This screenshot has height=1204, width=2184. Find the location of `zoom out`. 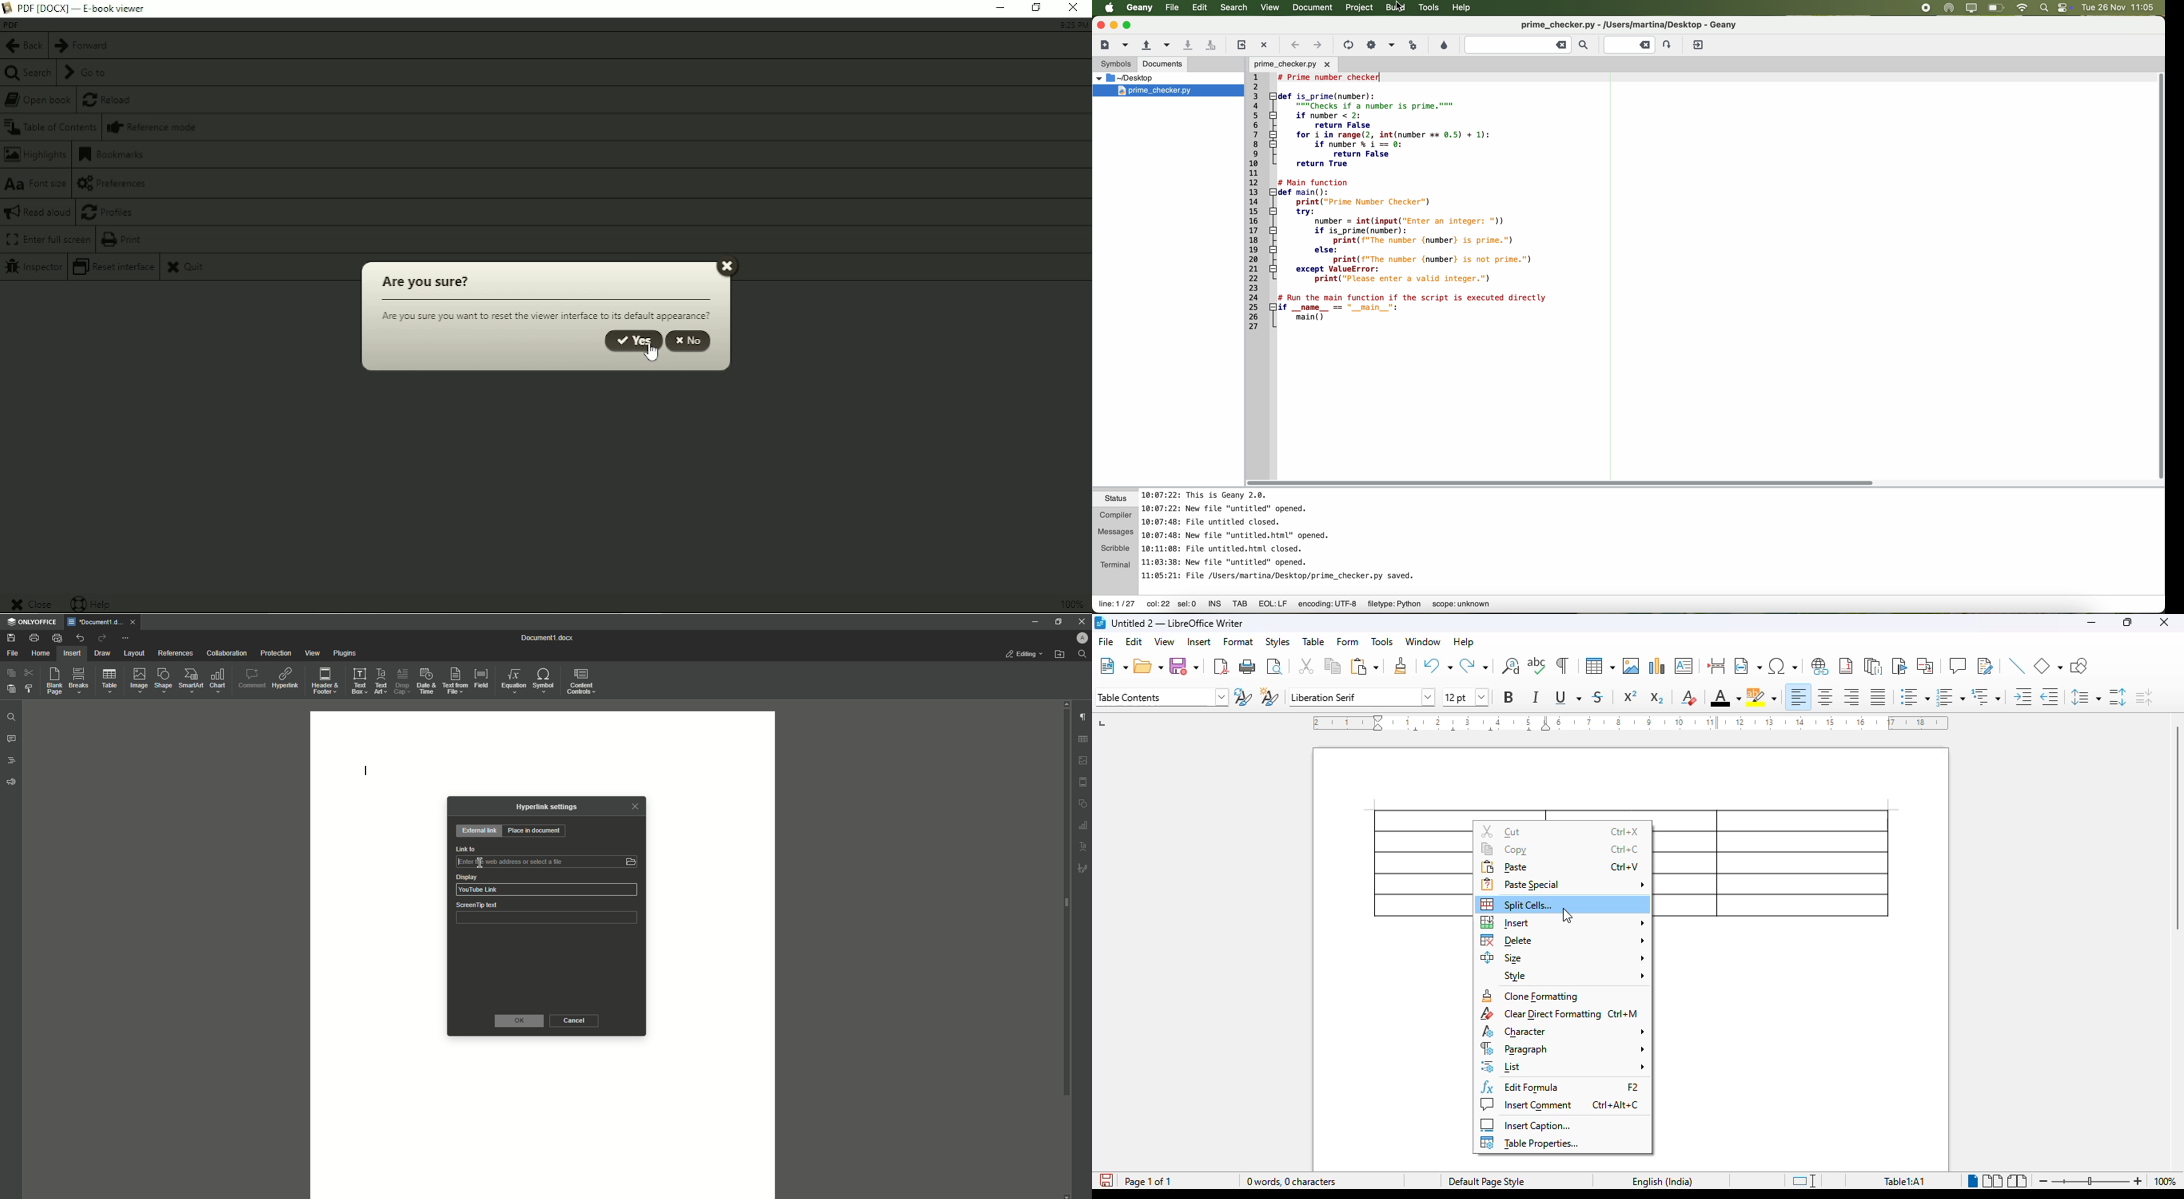

zoom out is located at coordinates (2043, 1182).